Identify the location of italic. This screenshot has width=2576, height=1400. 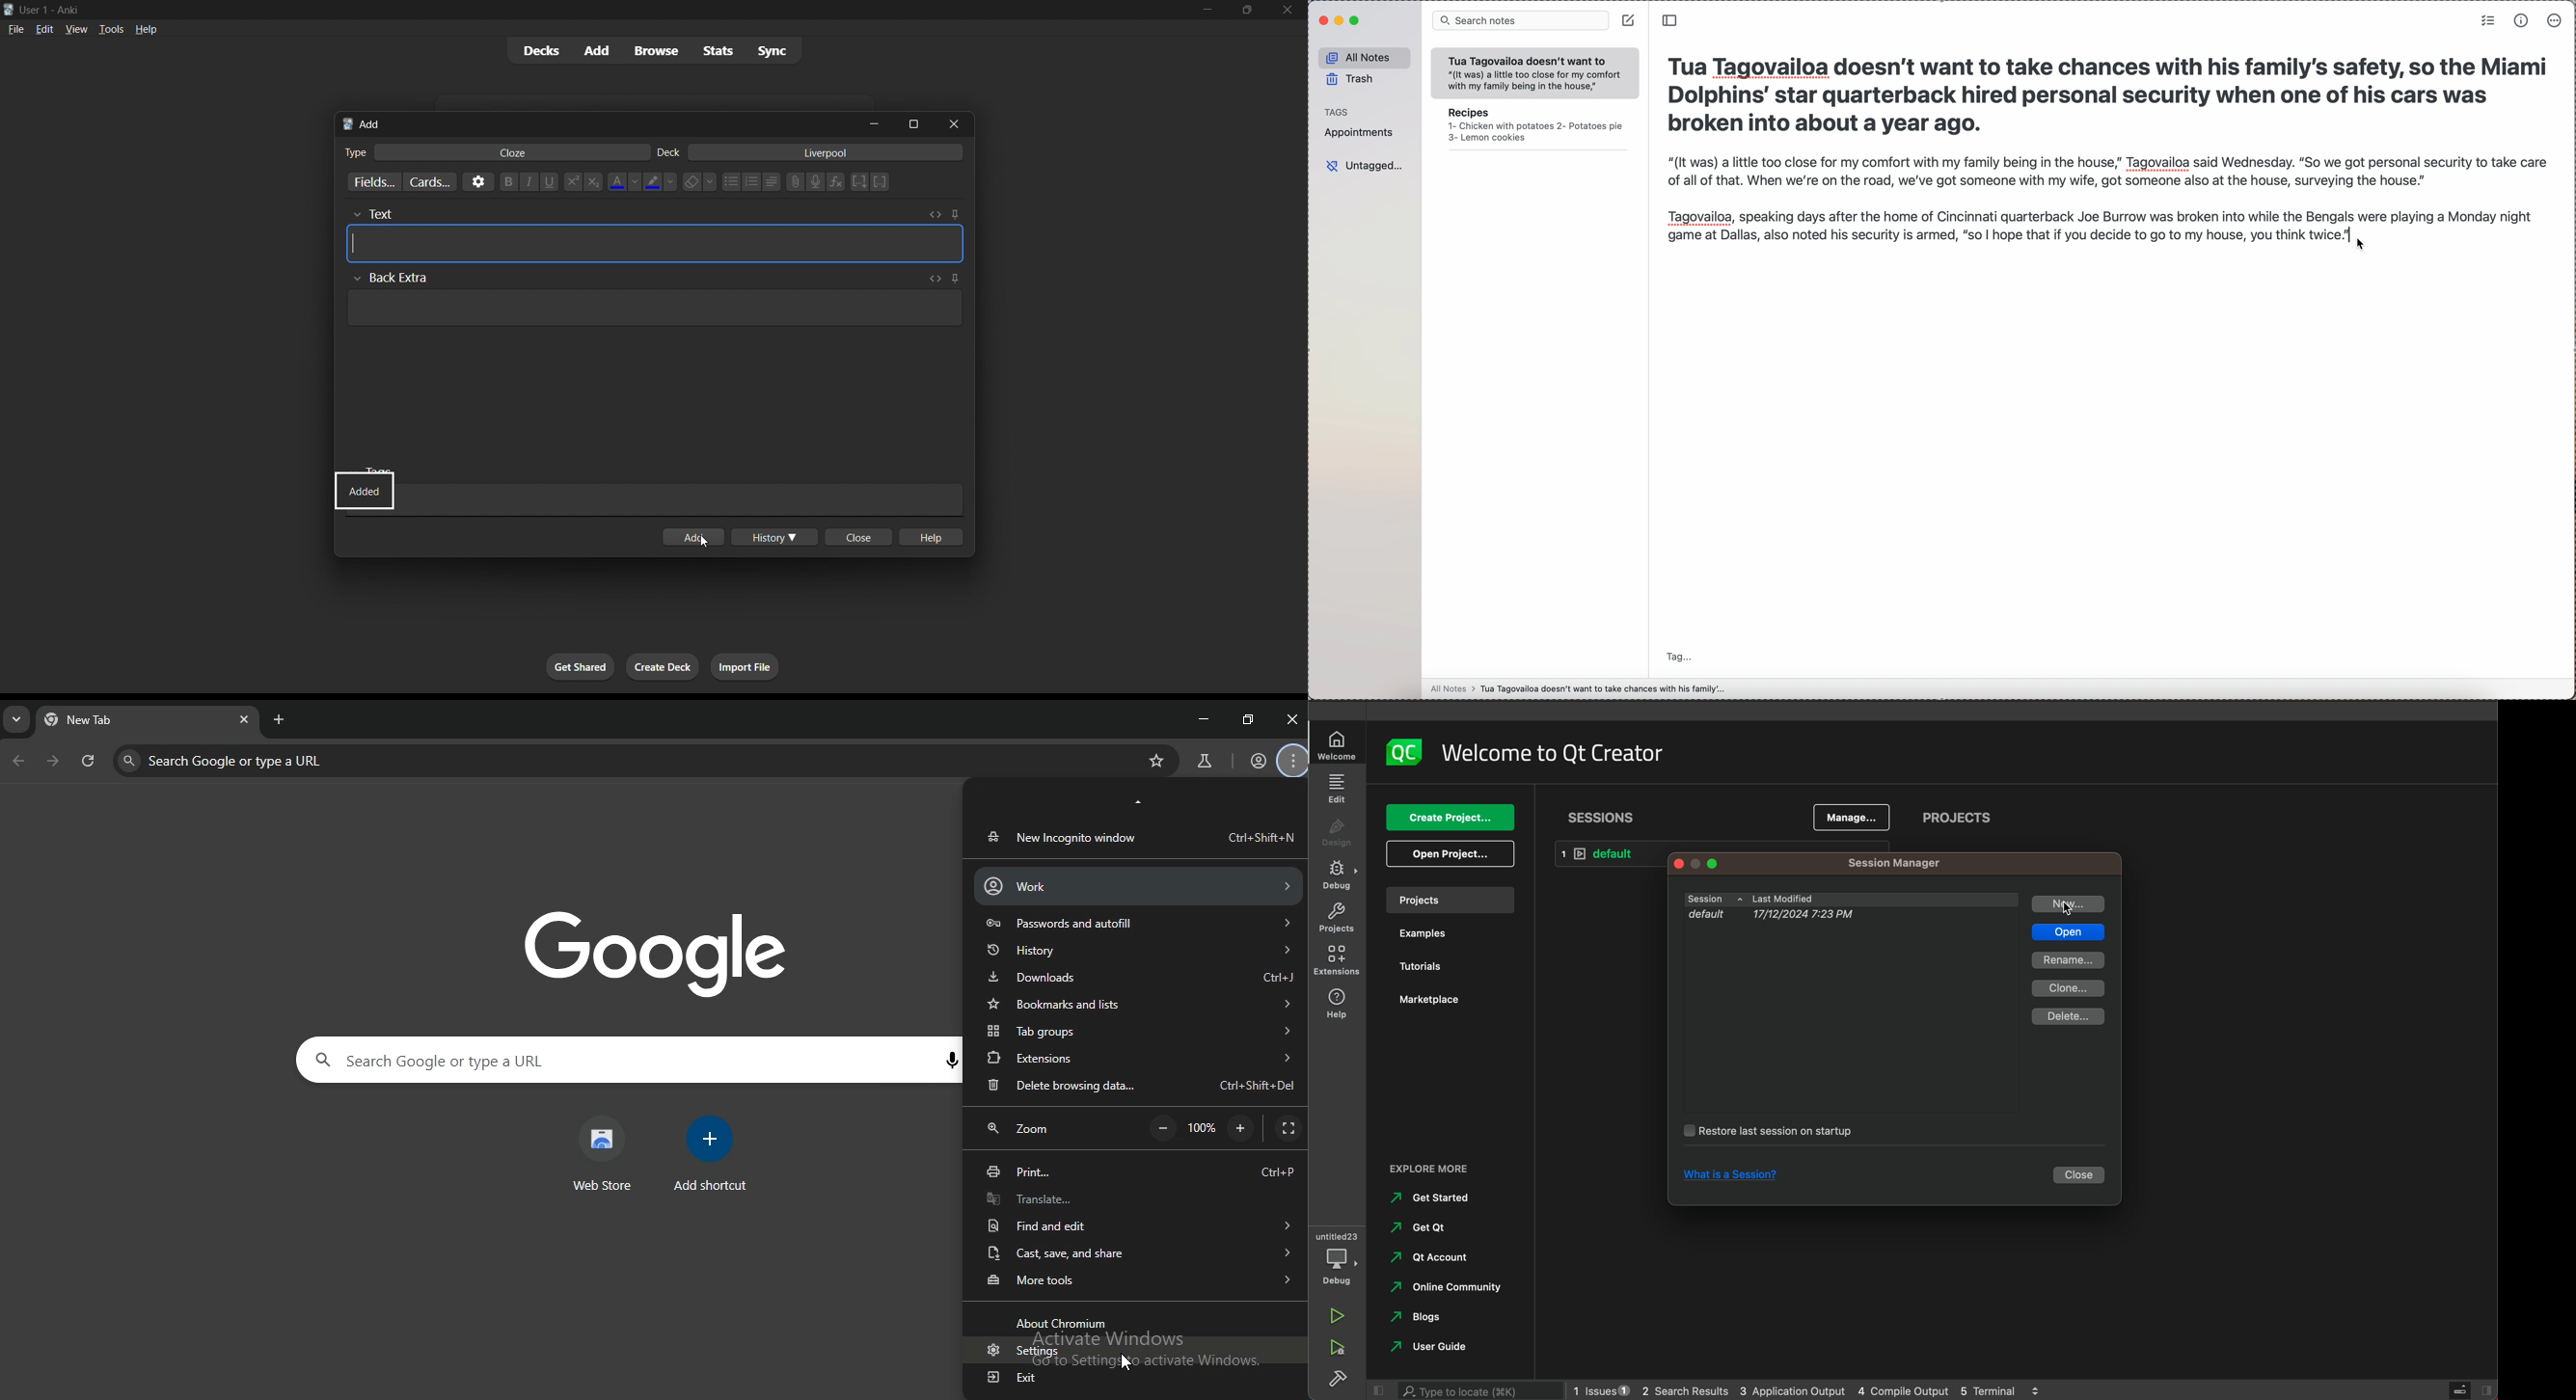
(528, 183).